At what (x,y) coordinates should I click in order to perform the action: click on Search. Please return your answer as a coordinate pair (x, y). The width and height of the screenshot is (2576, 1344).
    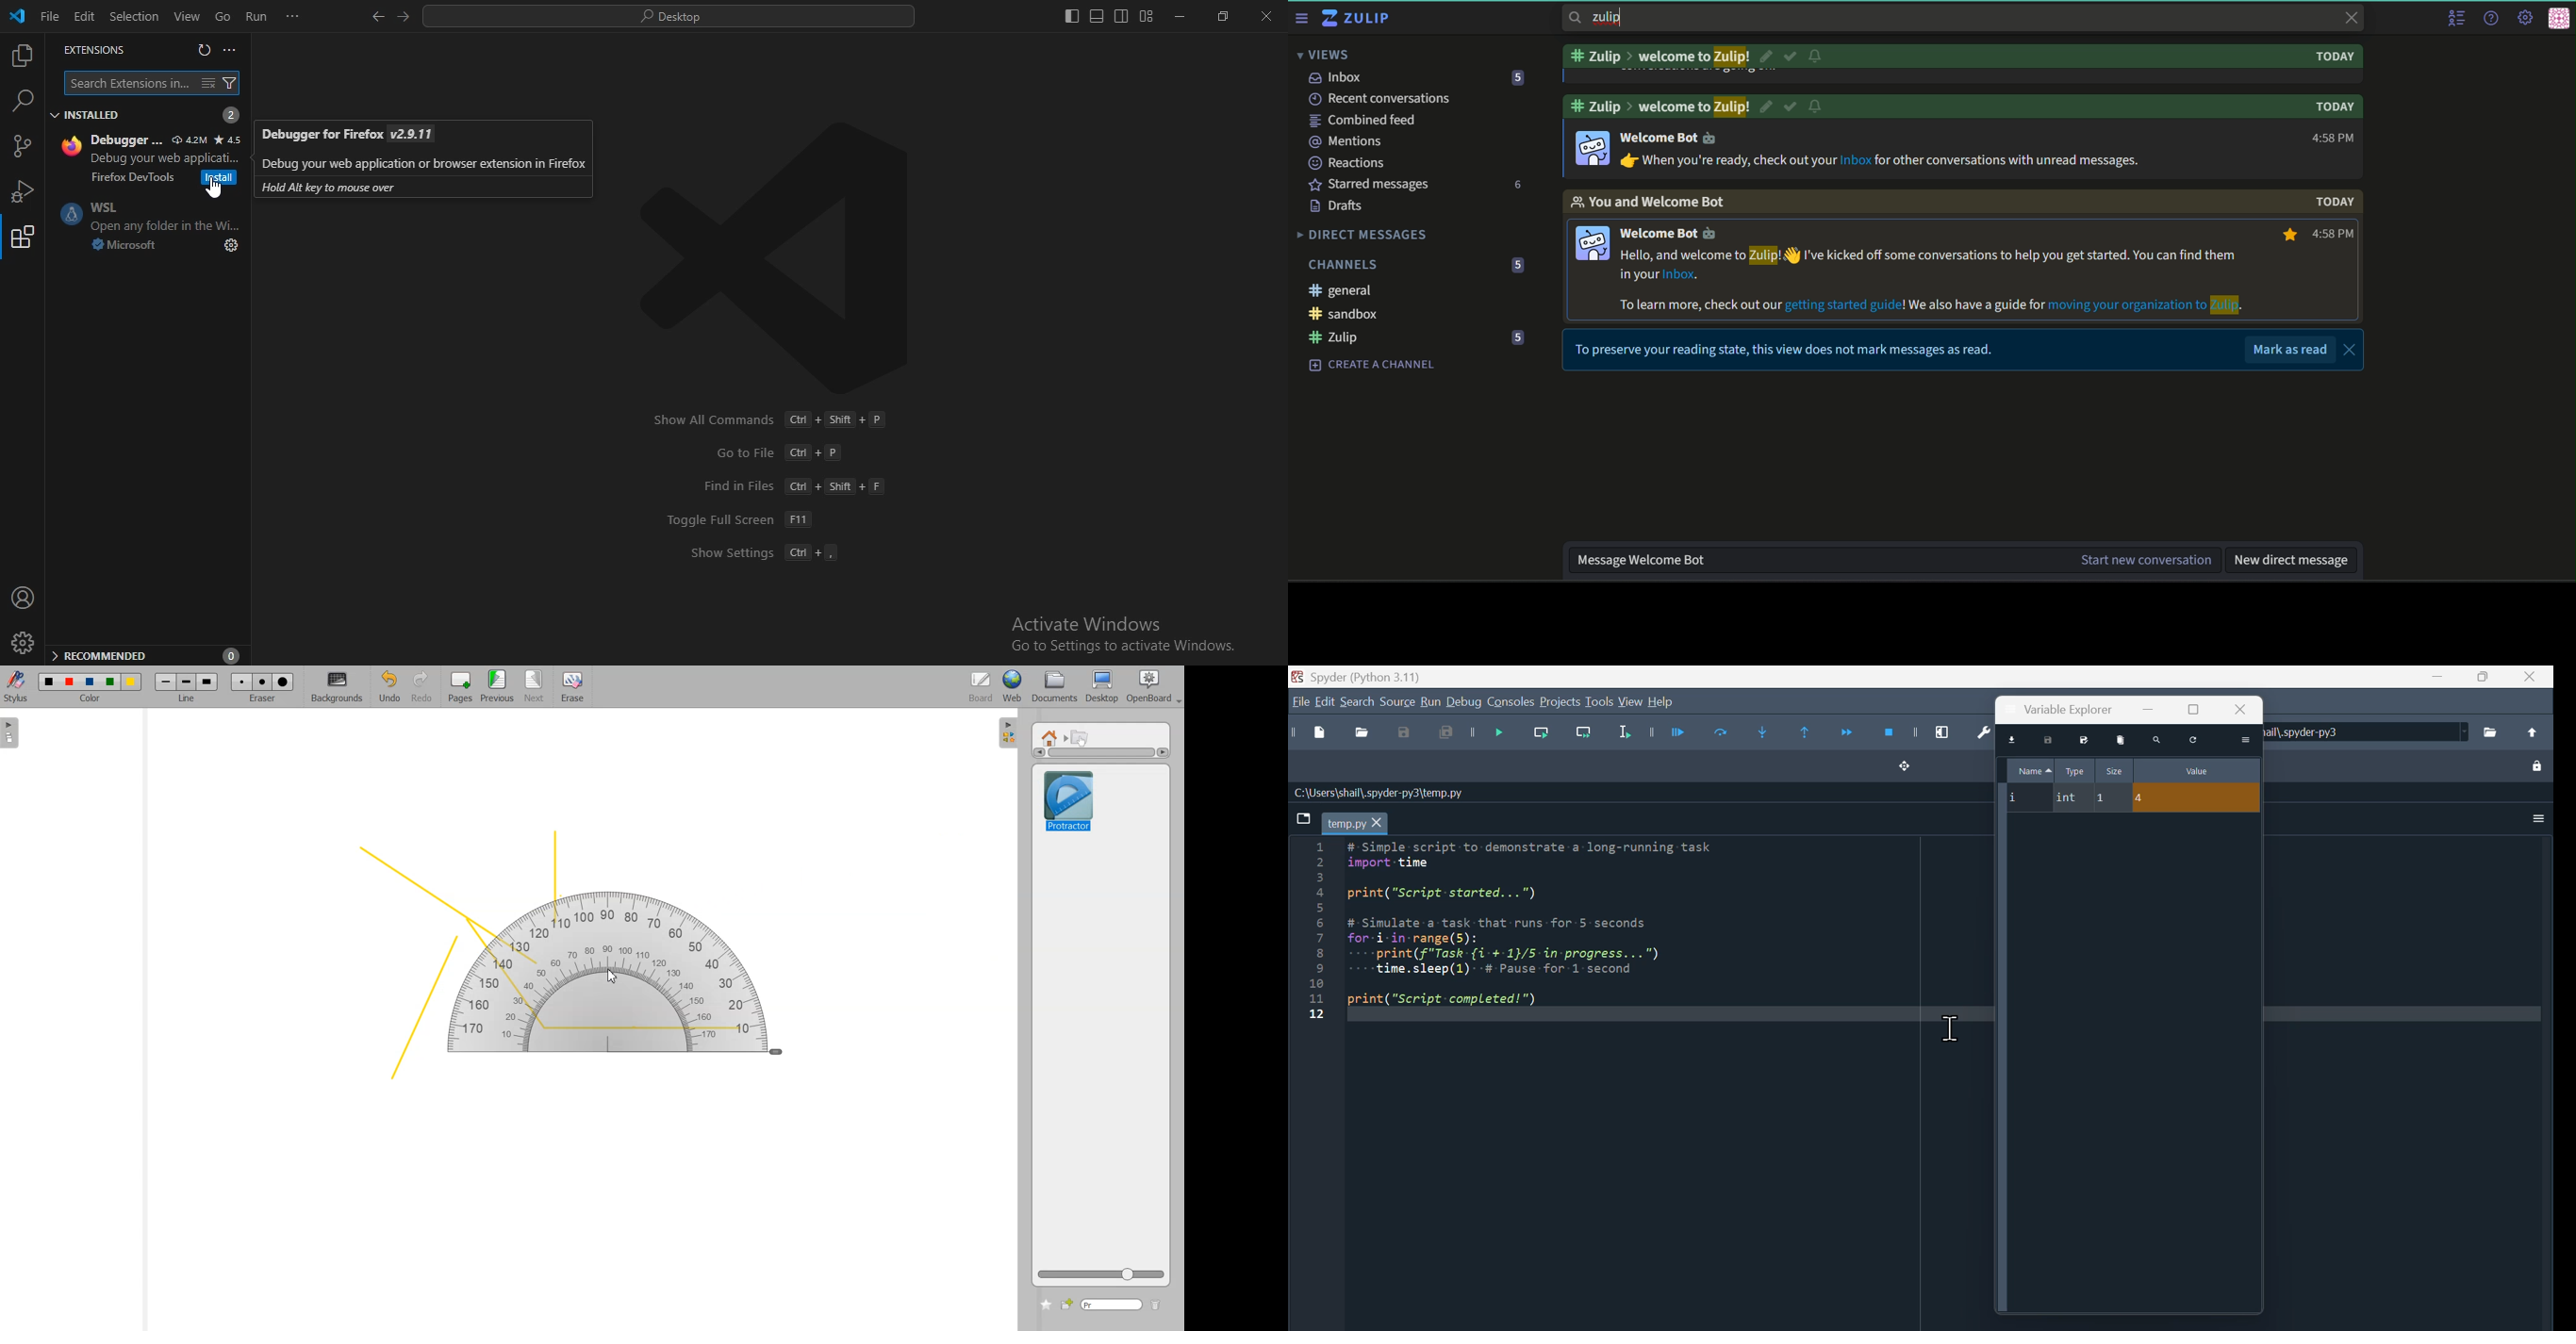
    Looking at the image, I should click on (1358, 703).